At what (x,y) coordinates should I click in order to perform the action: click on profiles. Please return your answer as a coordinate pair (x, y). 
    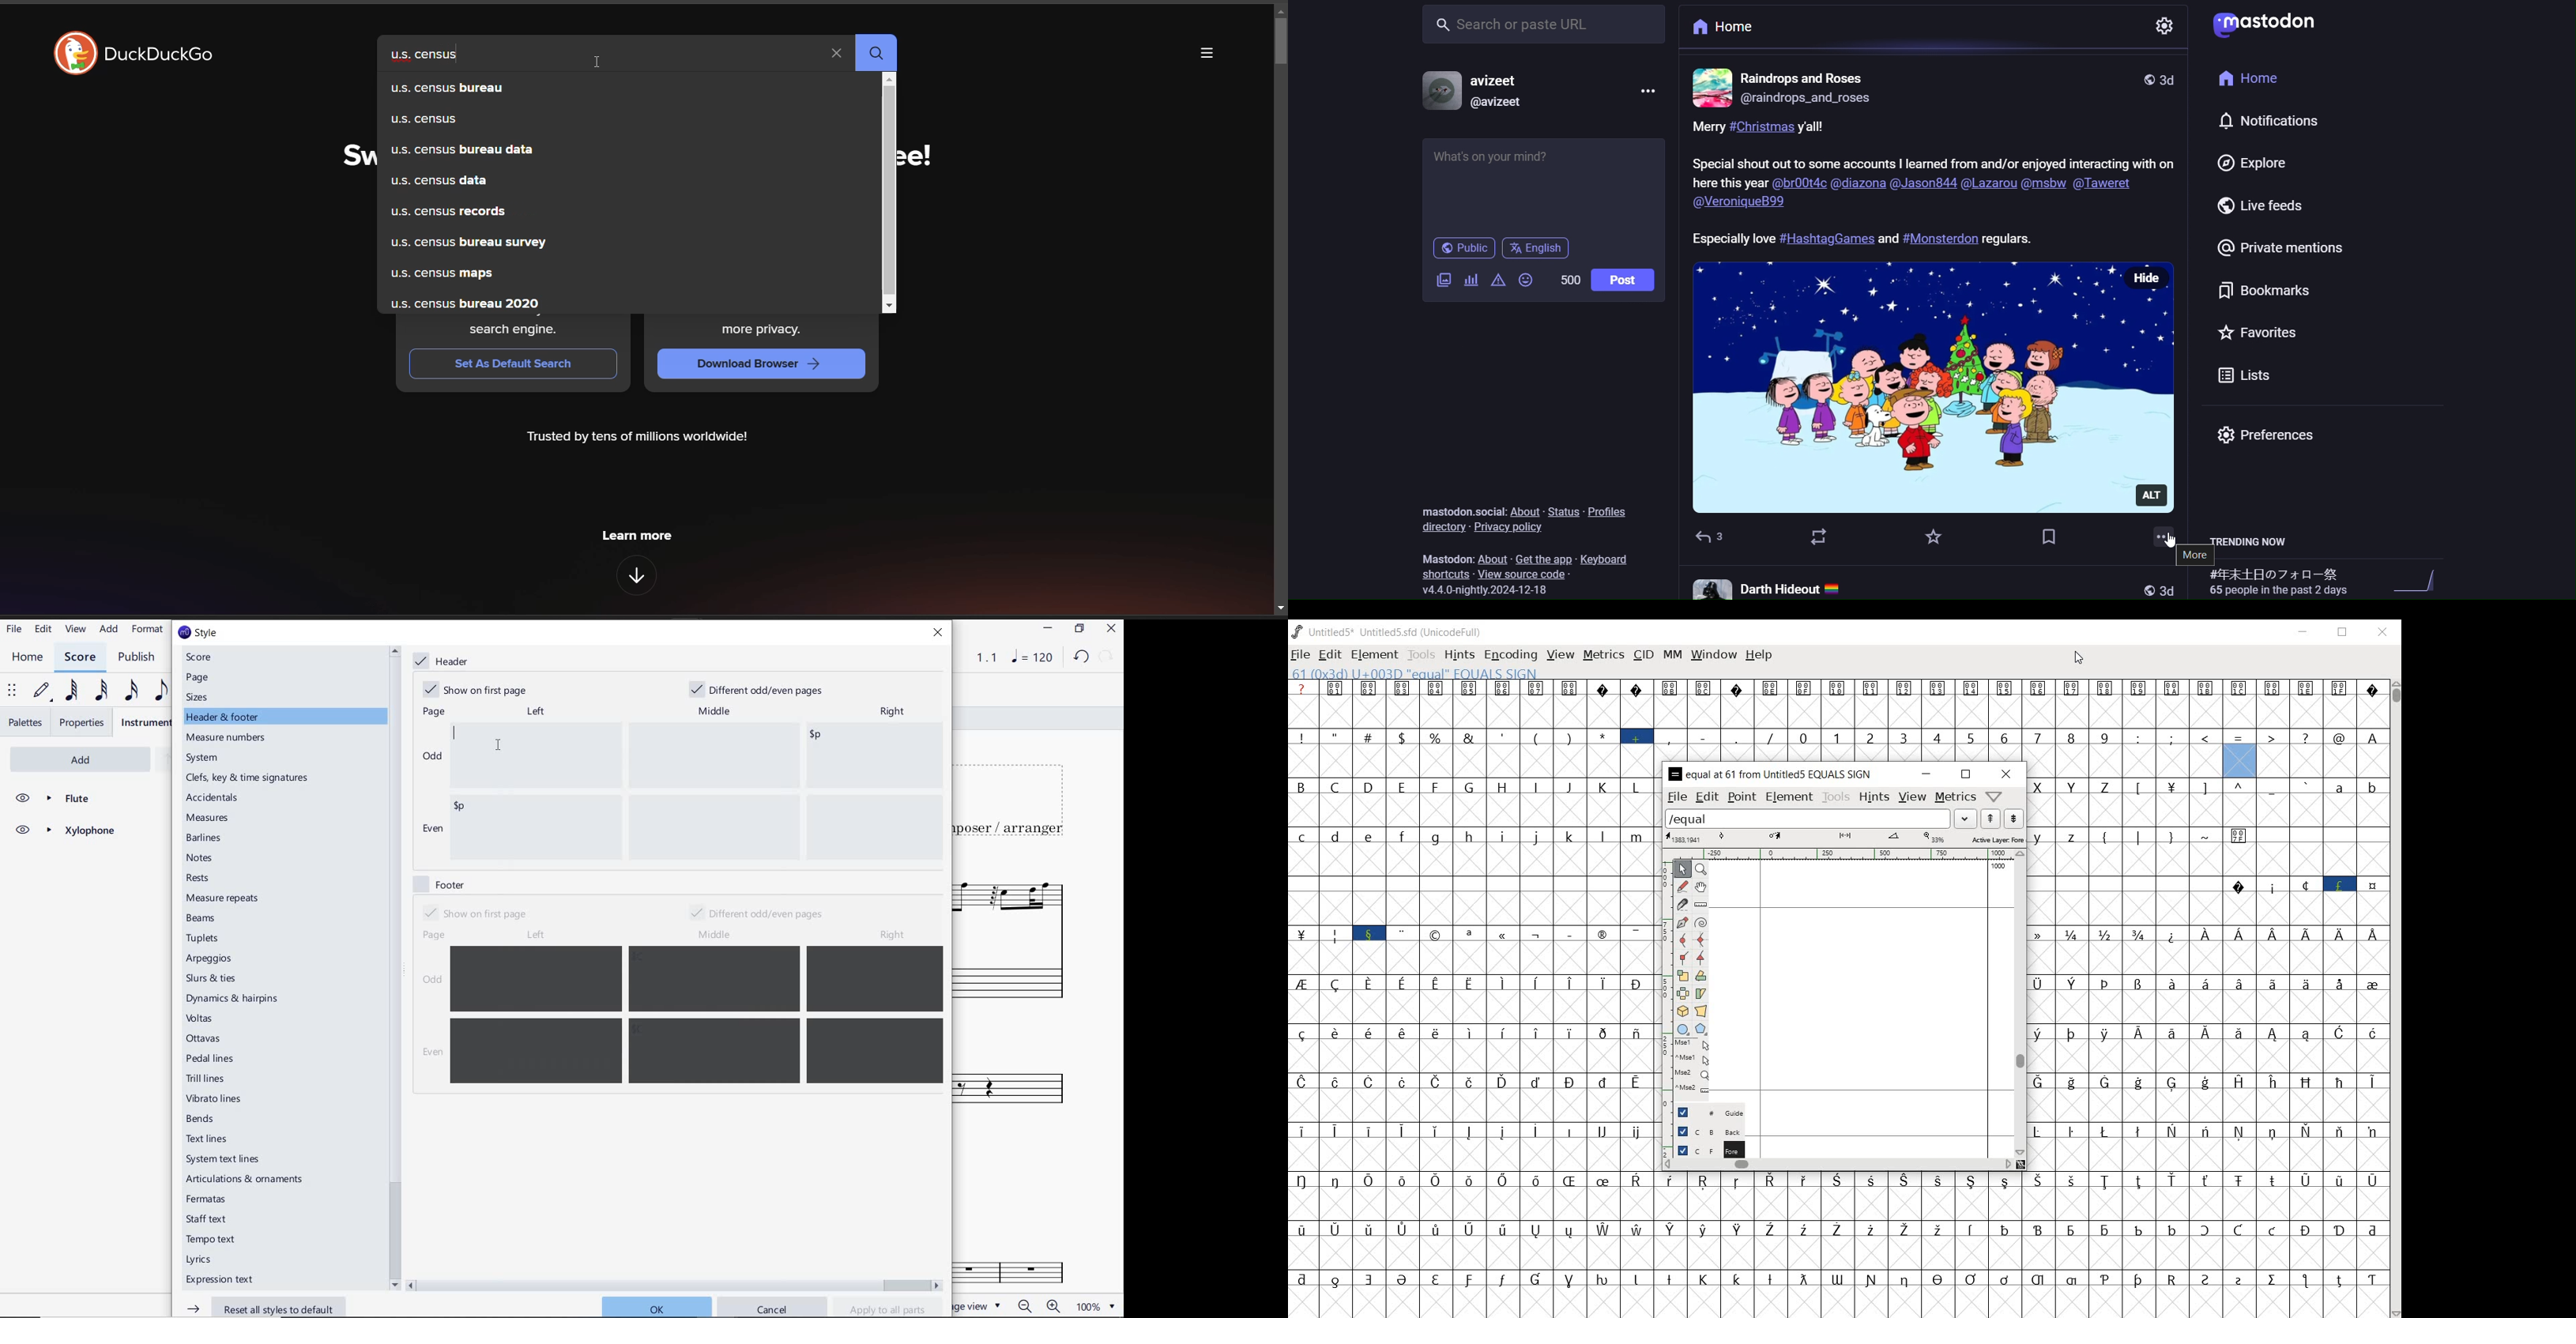
    Looking at the image, I should click on (1609, 512).